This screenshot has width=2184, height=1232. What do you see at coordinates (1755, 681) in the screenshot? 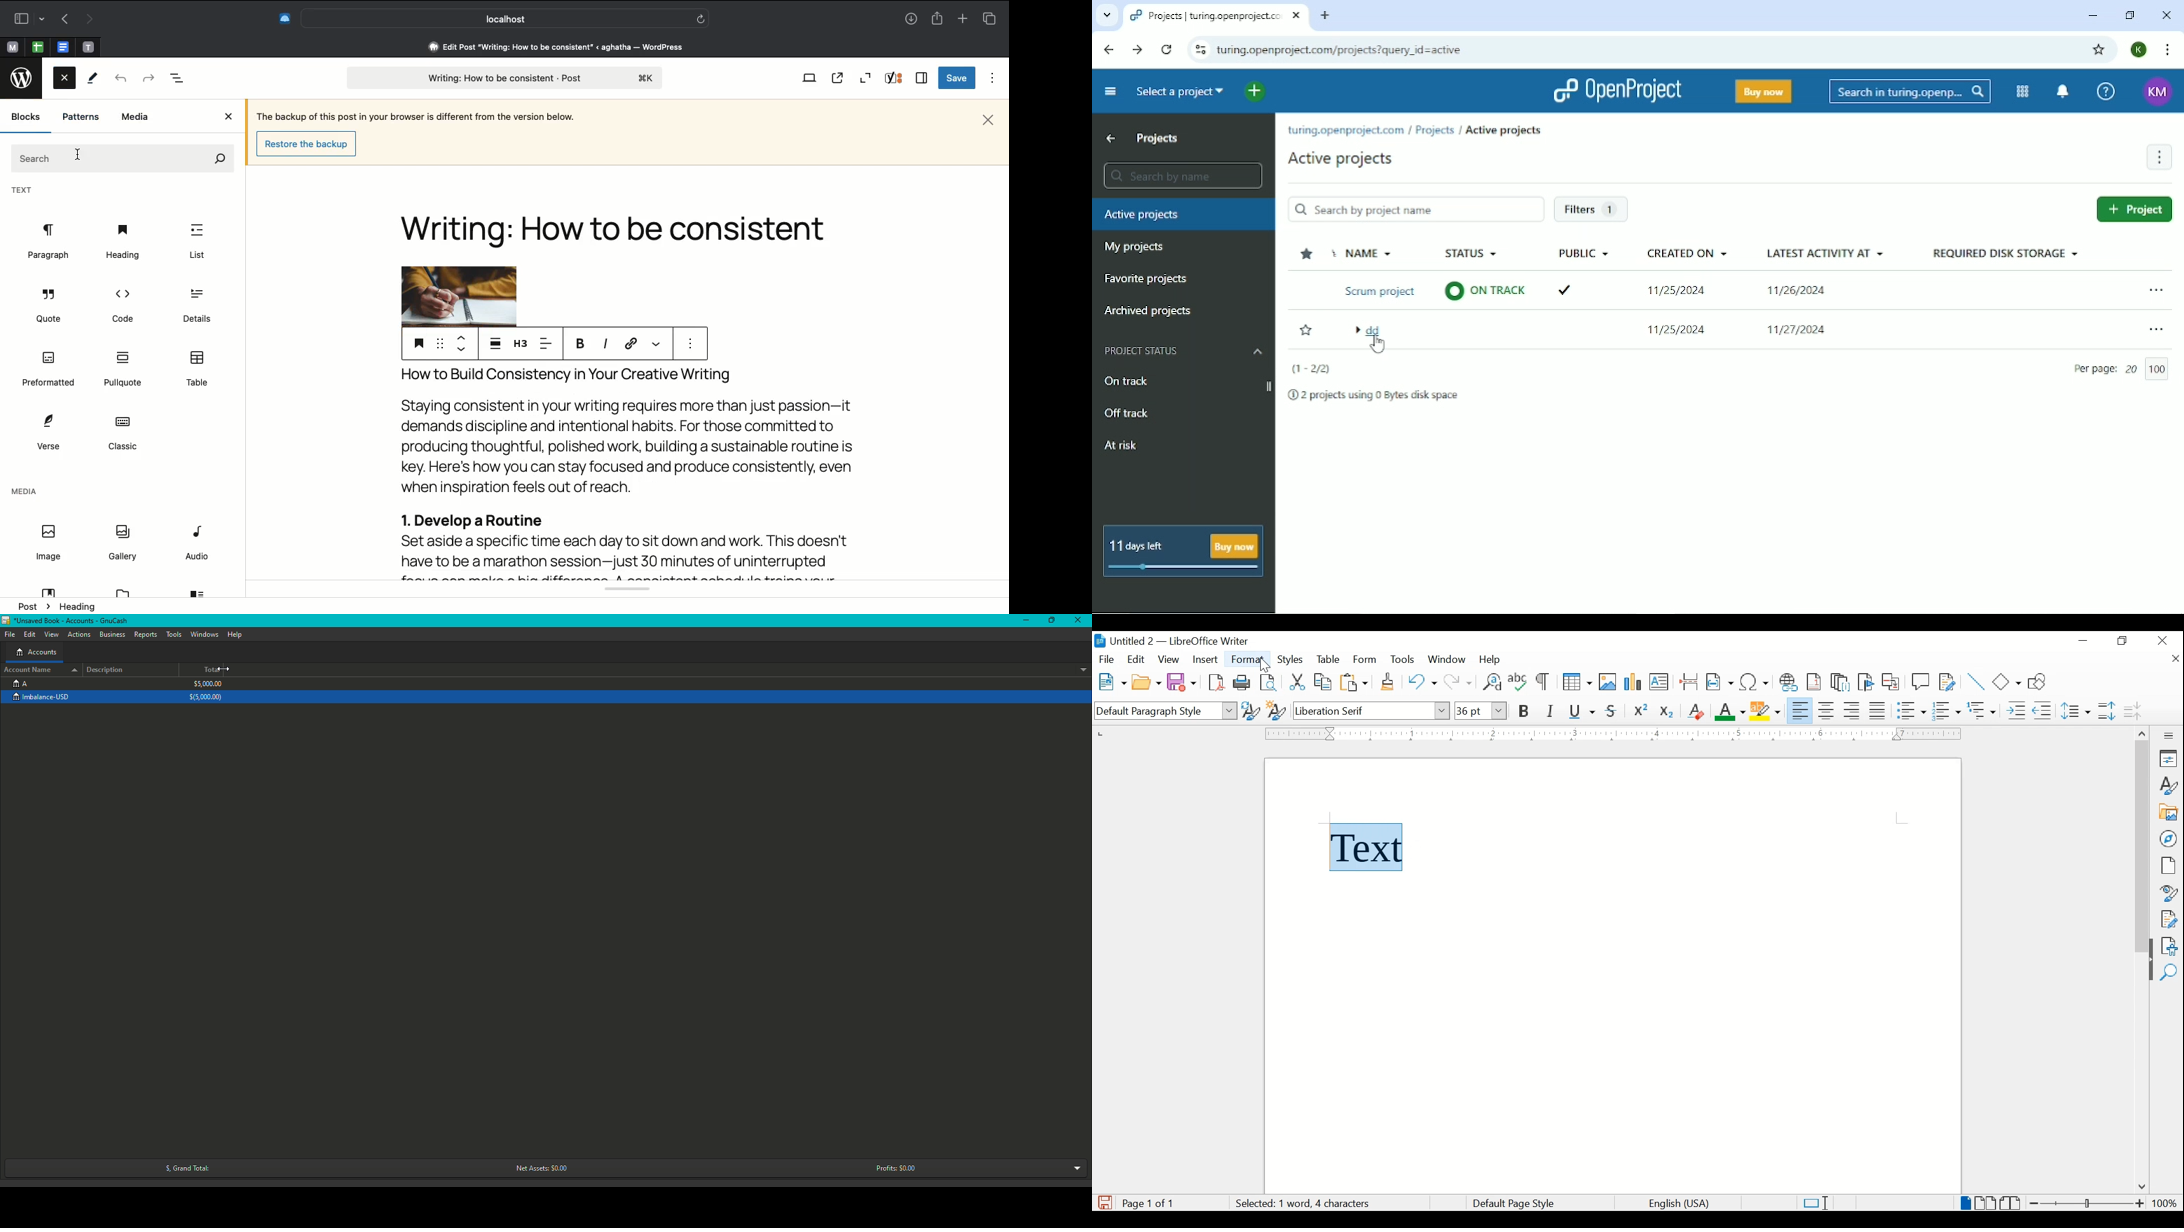
I see `insert special characters` at bounding box center [1755, 681].